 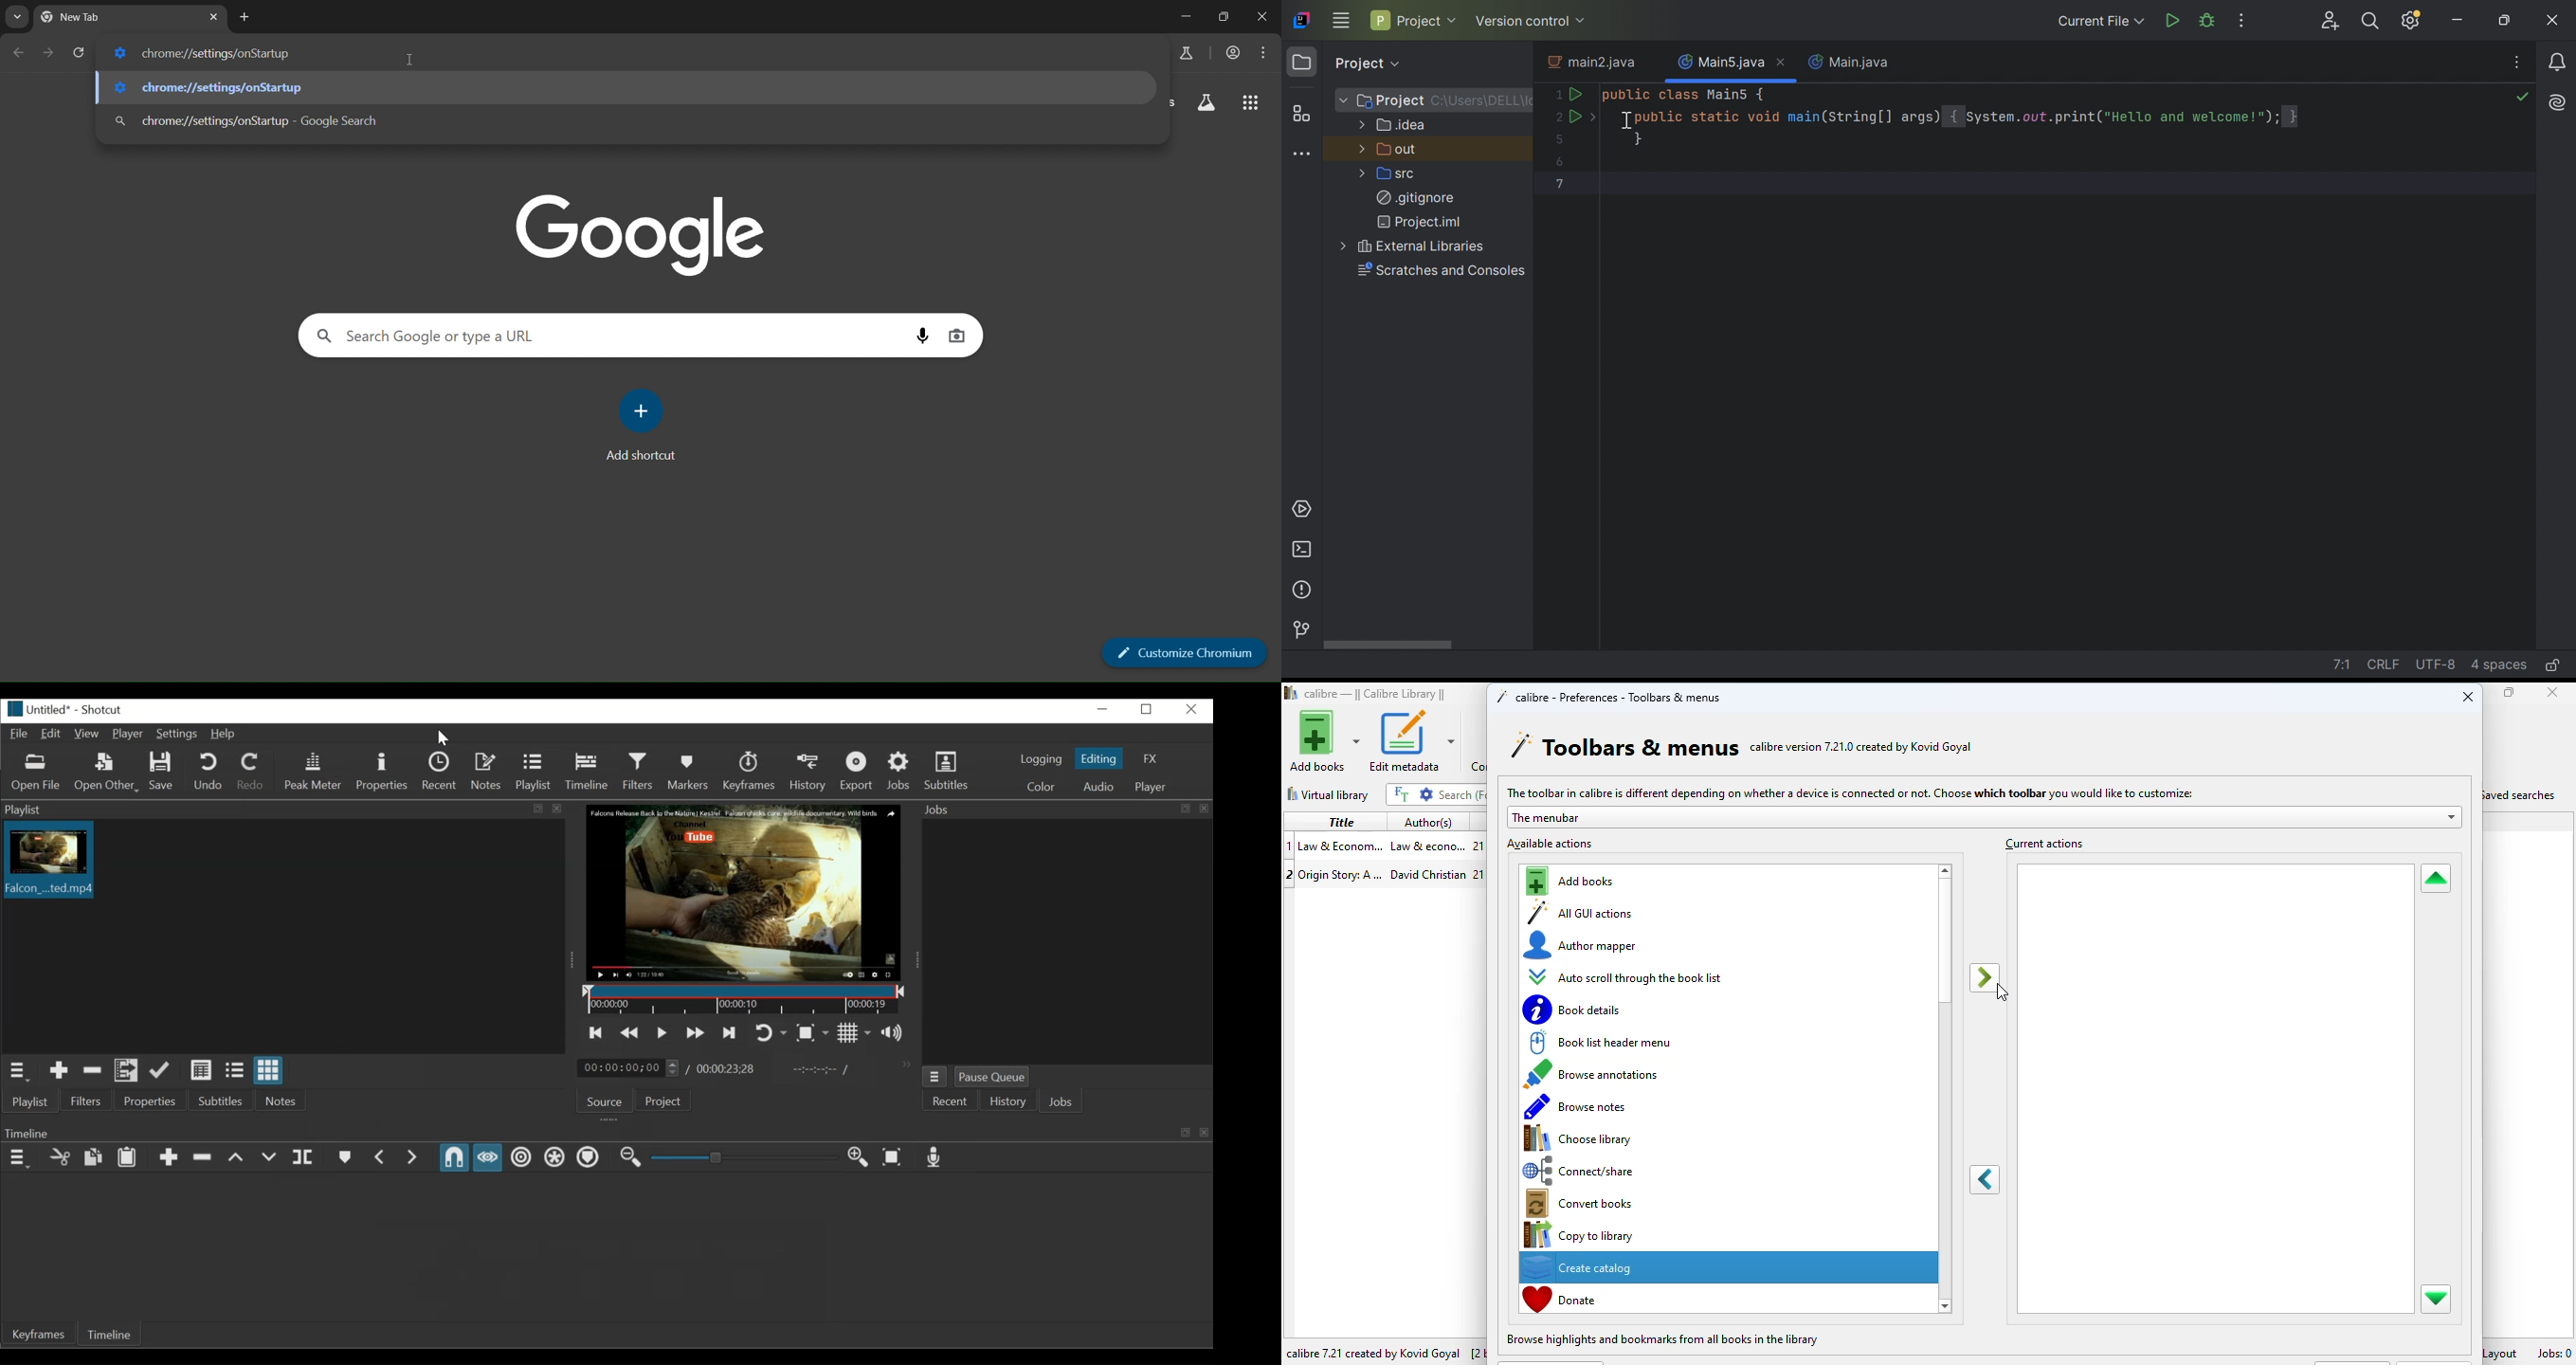 I want to click on Ripple all tracks, so click(x=555, y=1157).